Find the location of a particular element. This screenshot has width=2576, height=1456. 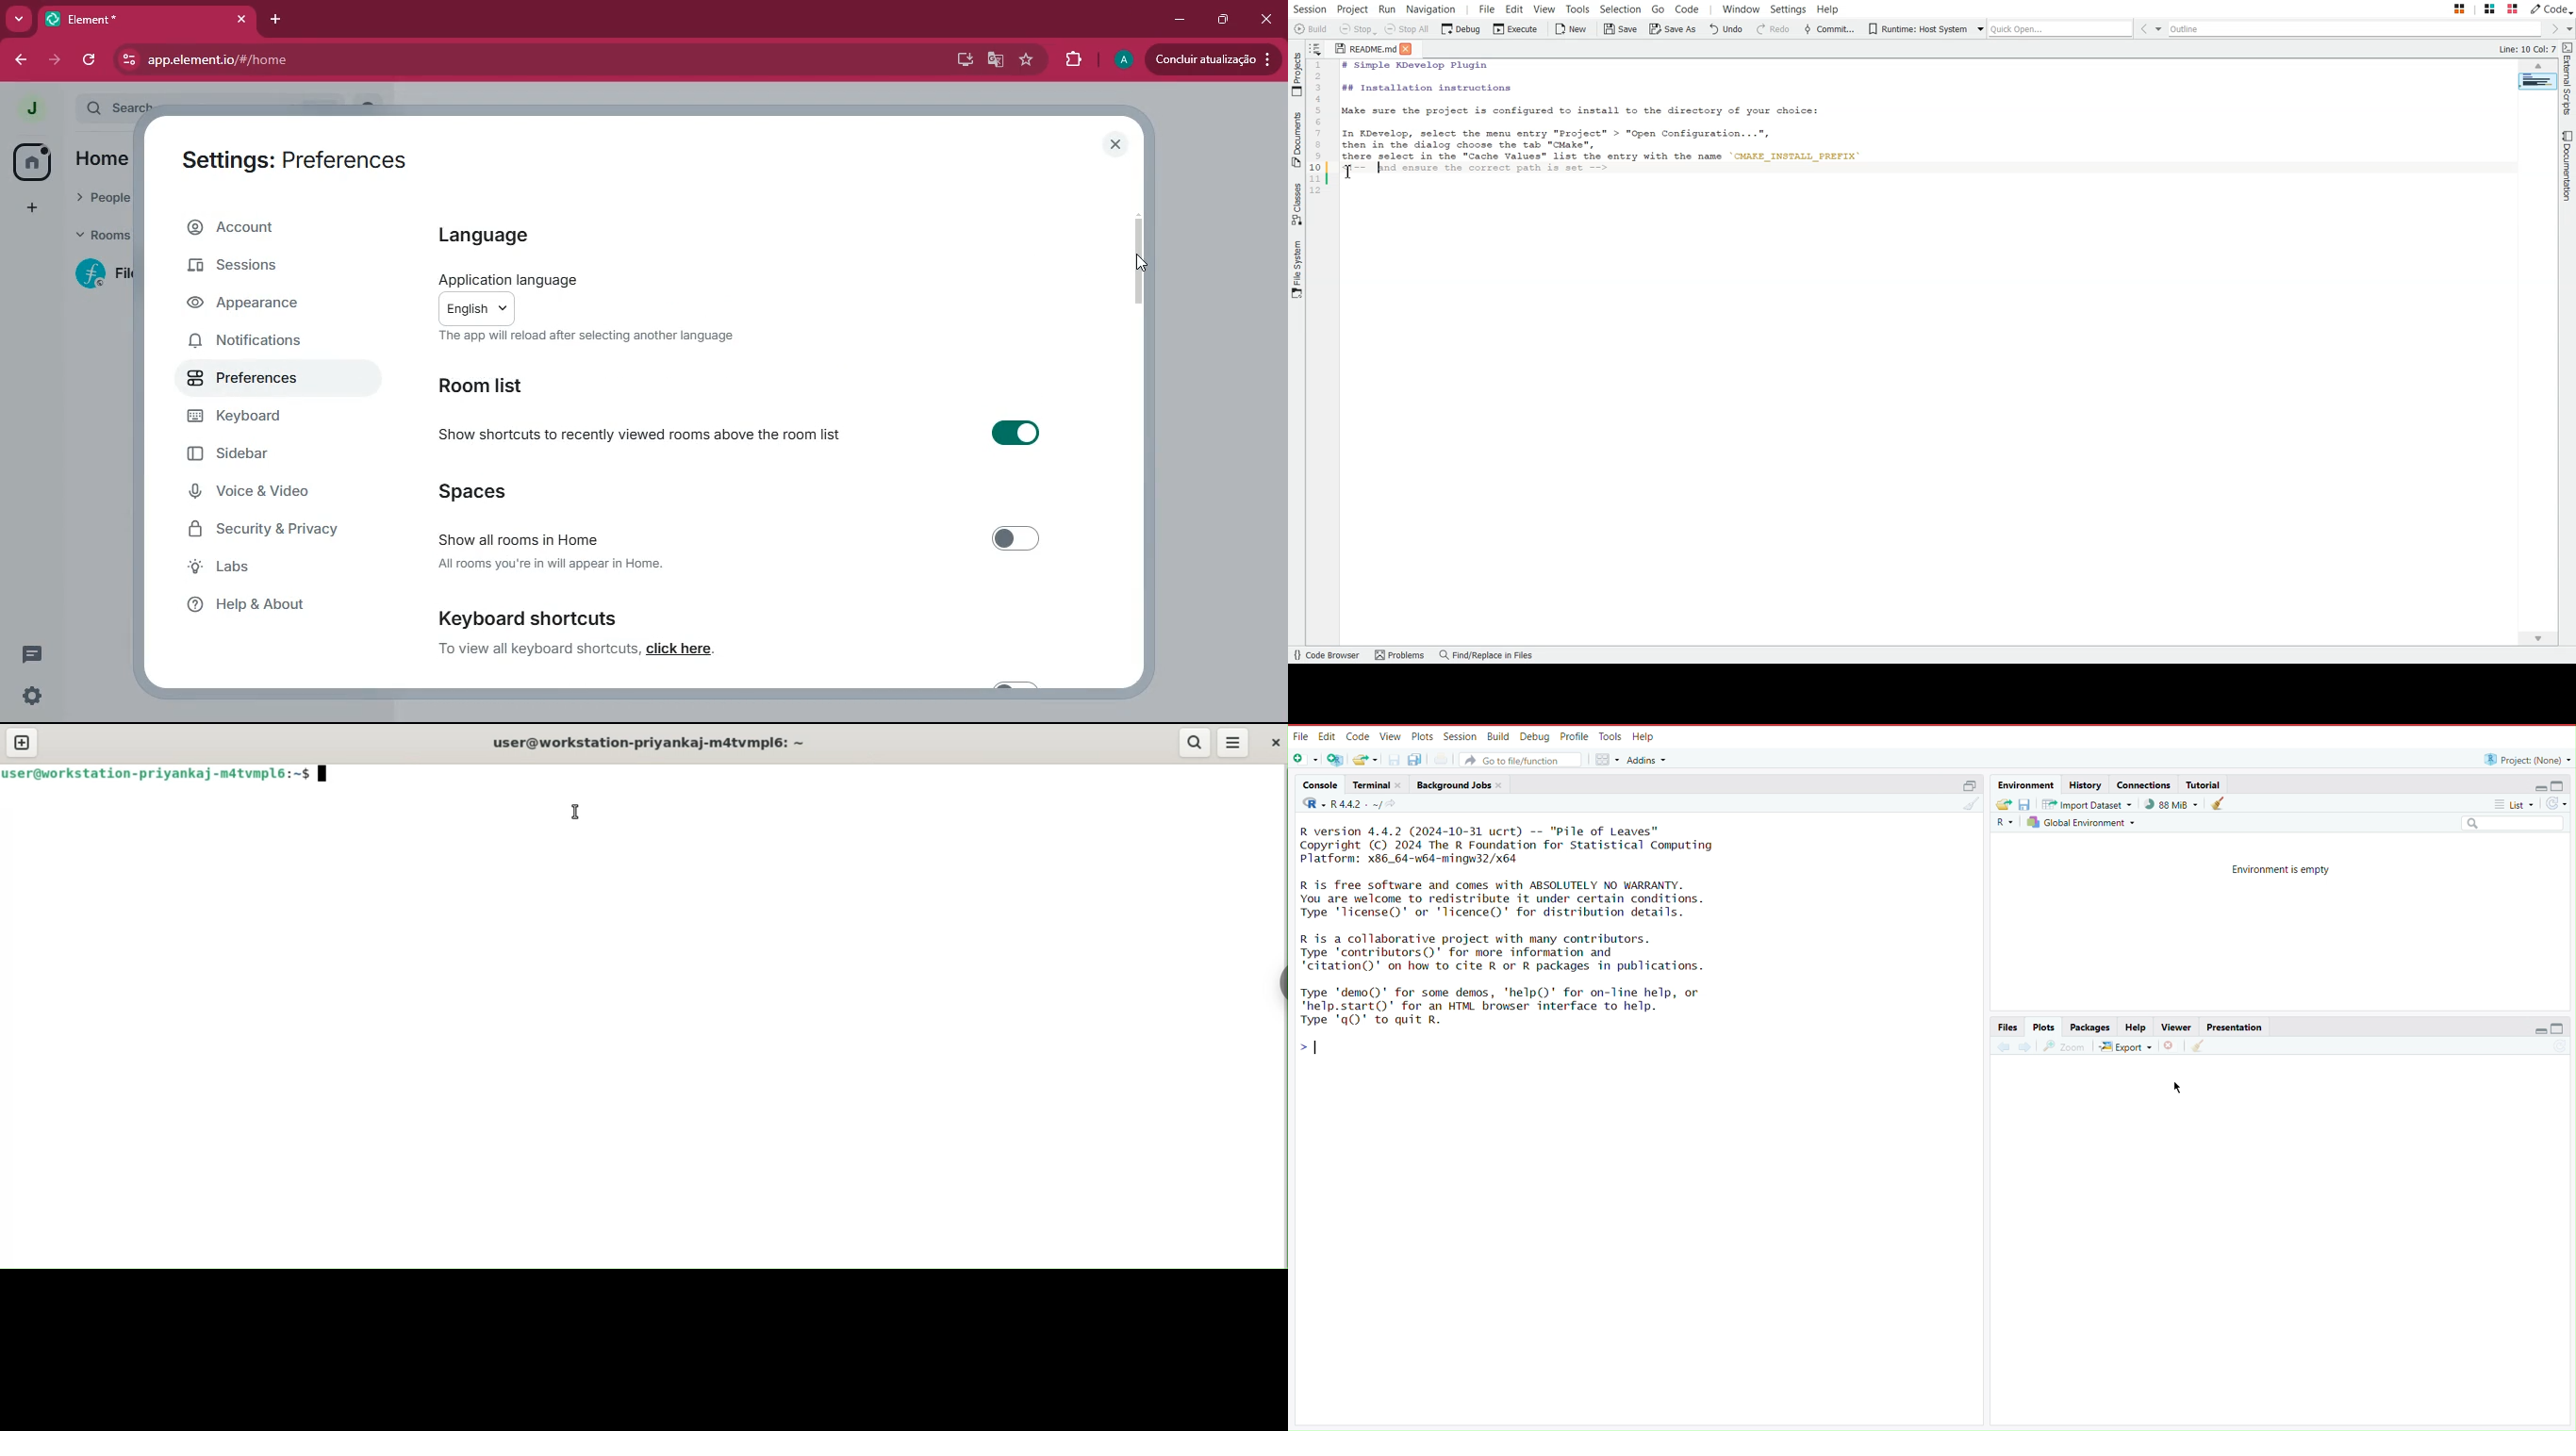

History is located at coordinates (2085, 784).